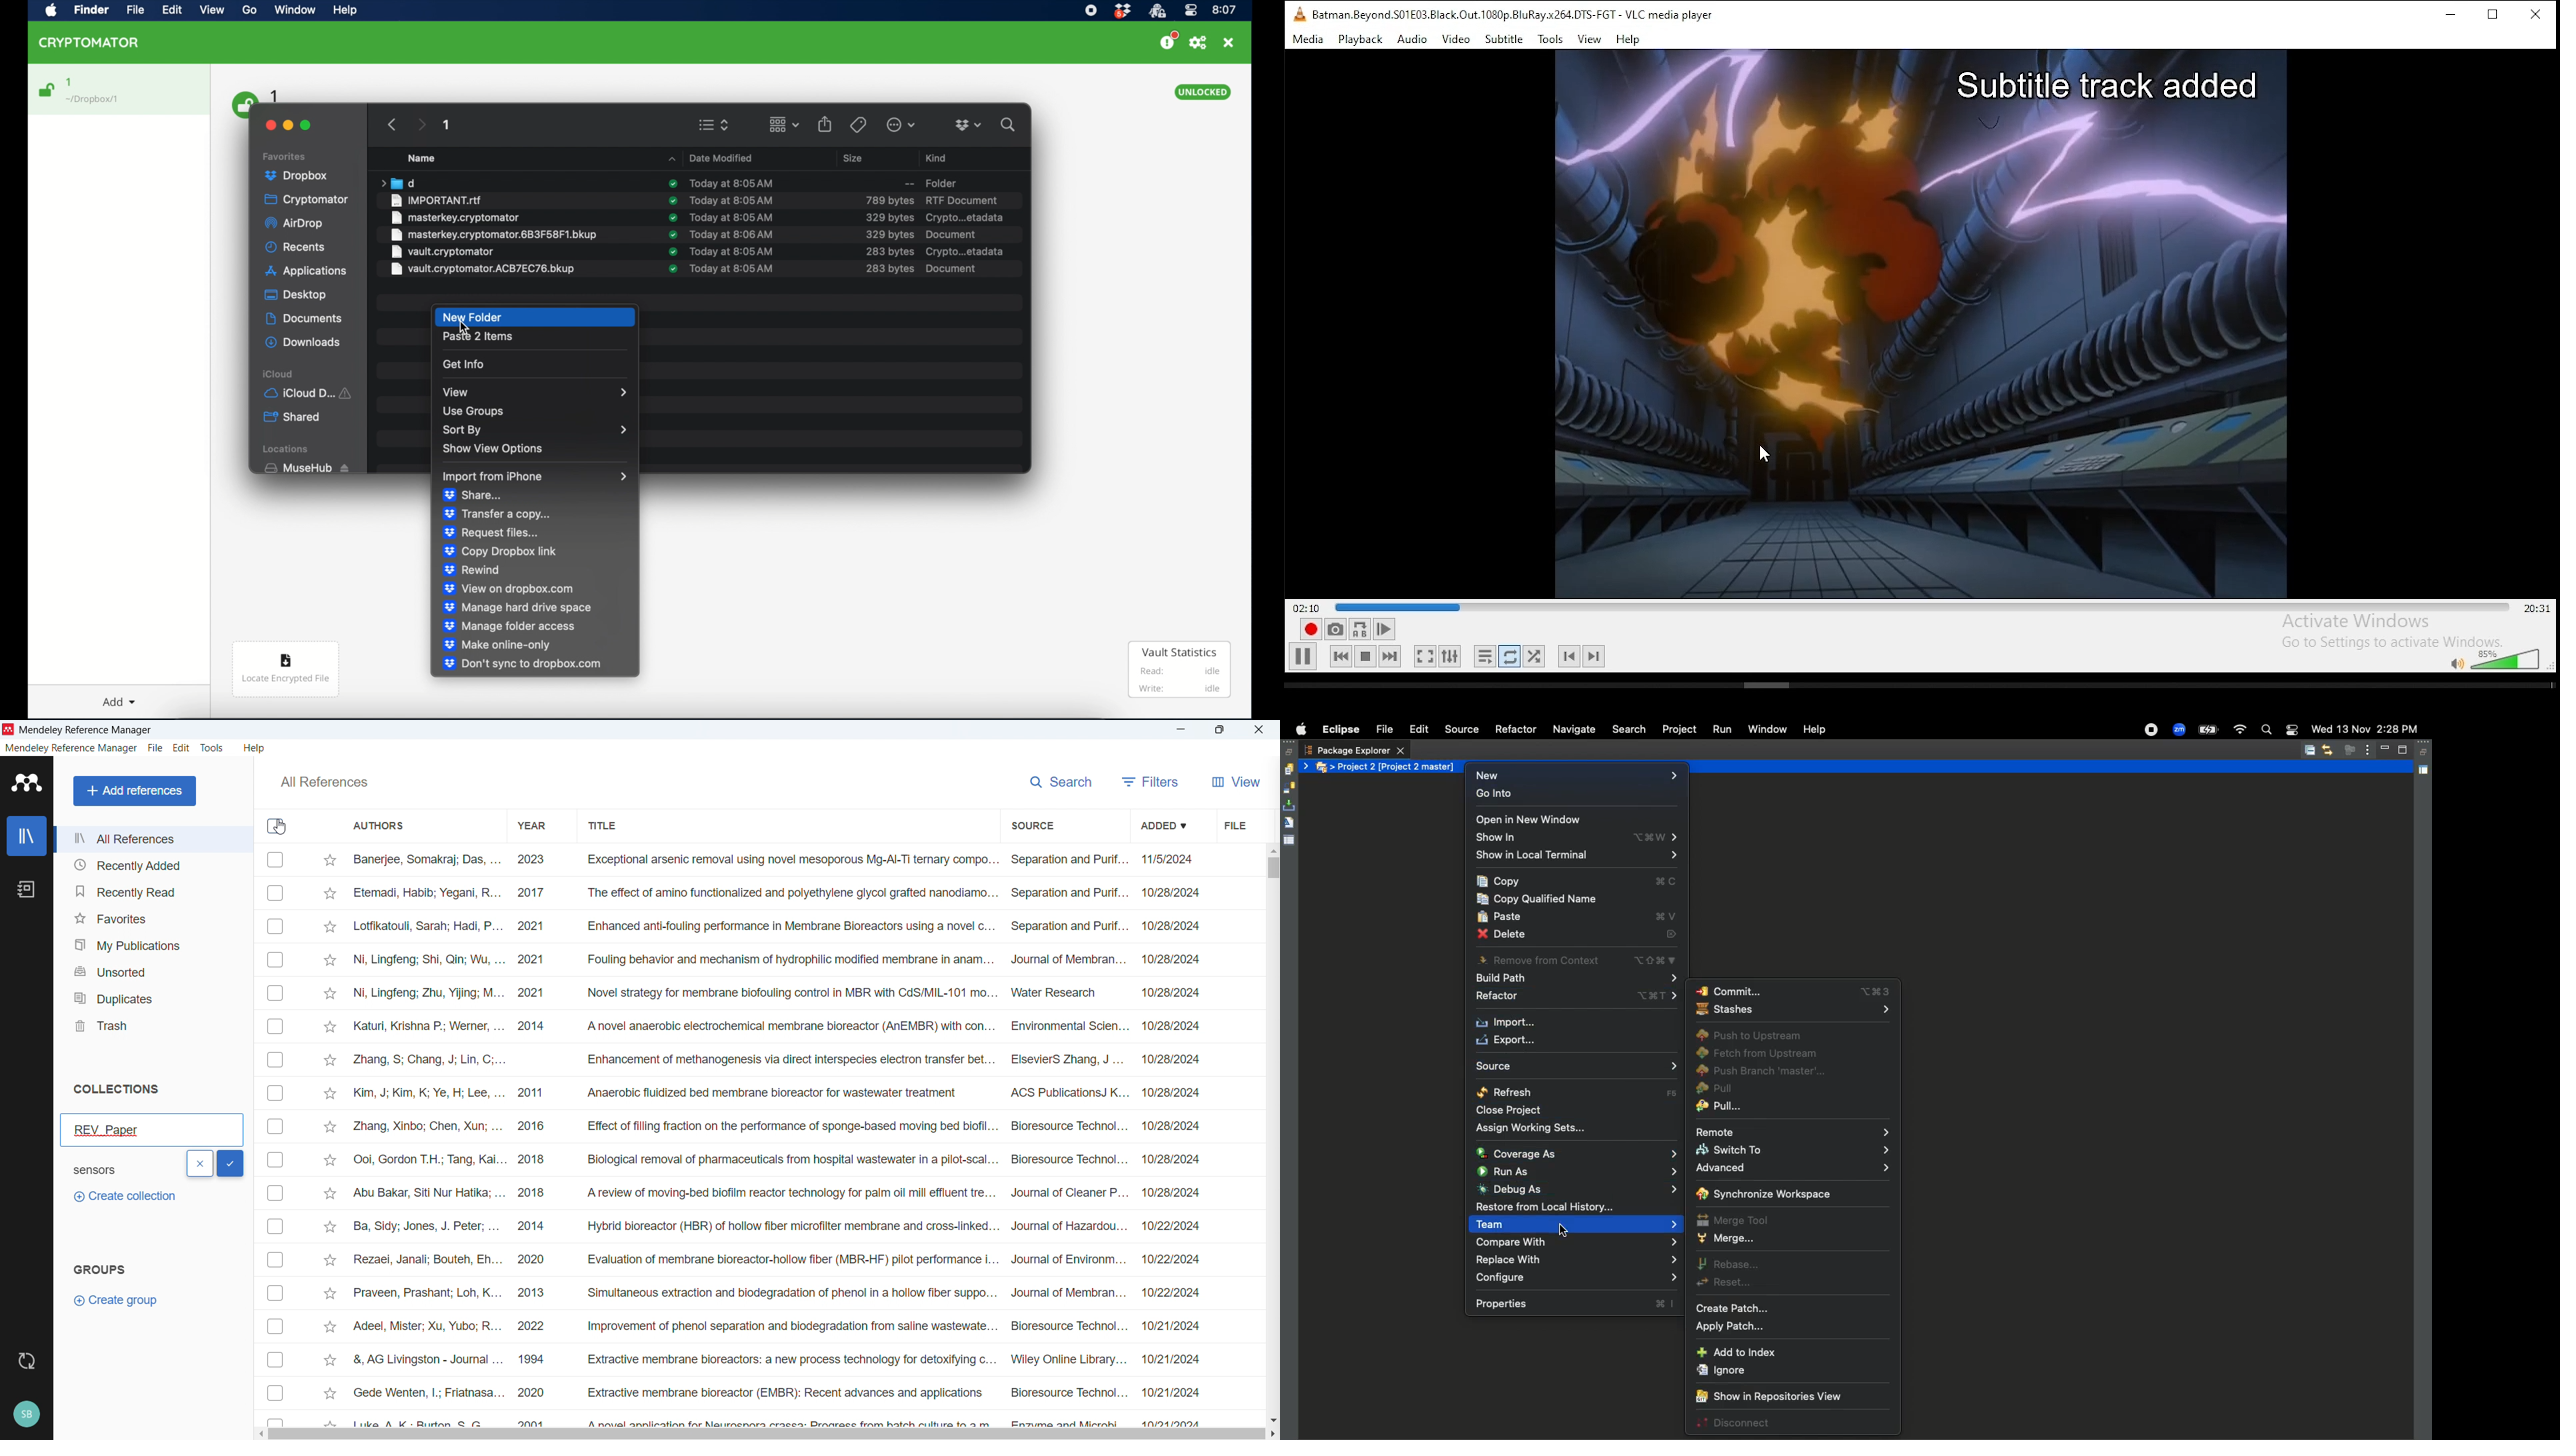  What do you see at coordinates (331, 1227) in the screenshot?
I see `Star mark respective publication` at bounding box center [331, 1227].